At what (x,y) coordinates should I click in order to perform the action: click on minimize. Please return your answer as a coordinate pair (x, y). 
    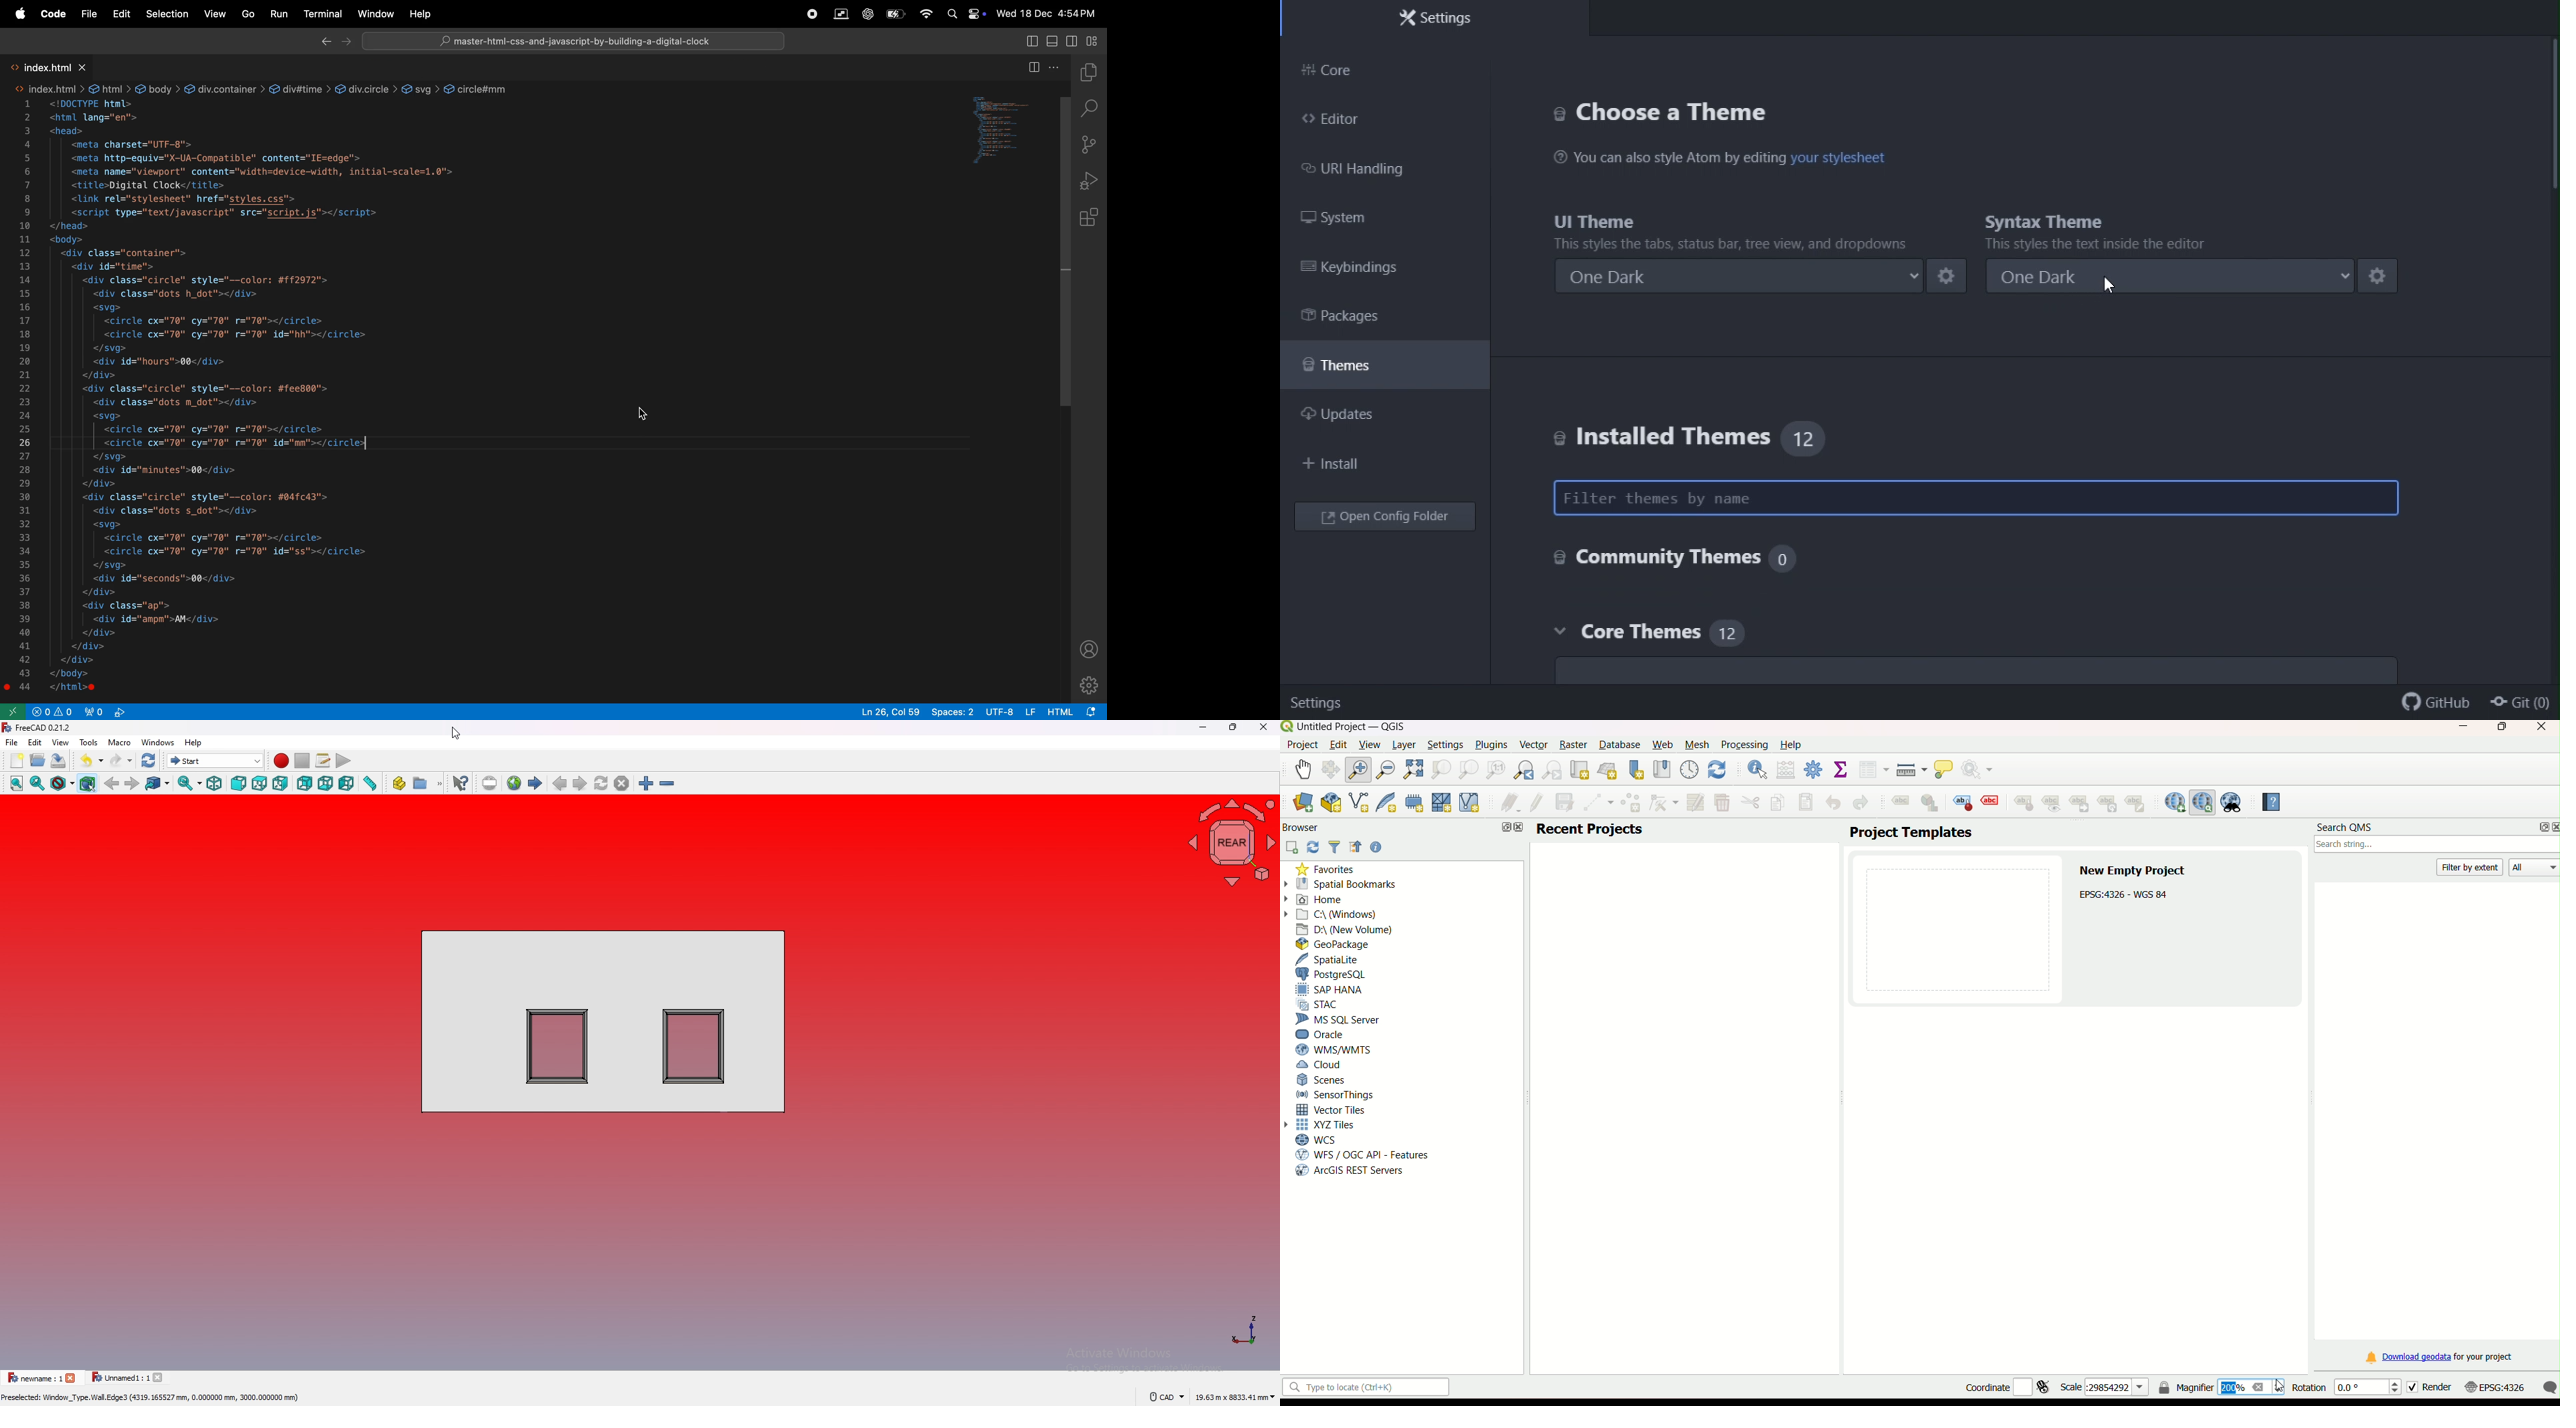
    Looking at the image, I should click on (2458, 727).